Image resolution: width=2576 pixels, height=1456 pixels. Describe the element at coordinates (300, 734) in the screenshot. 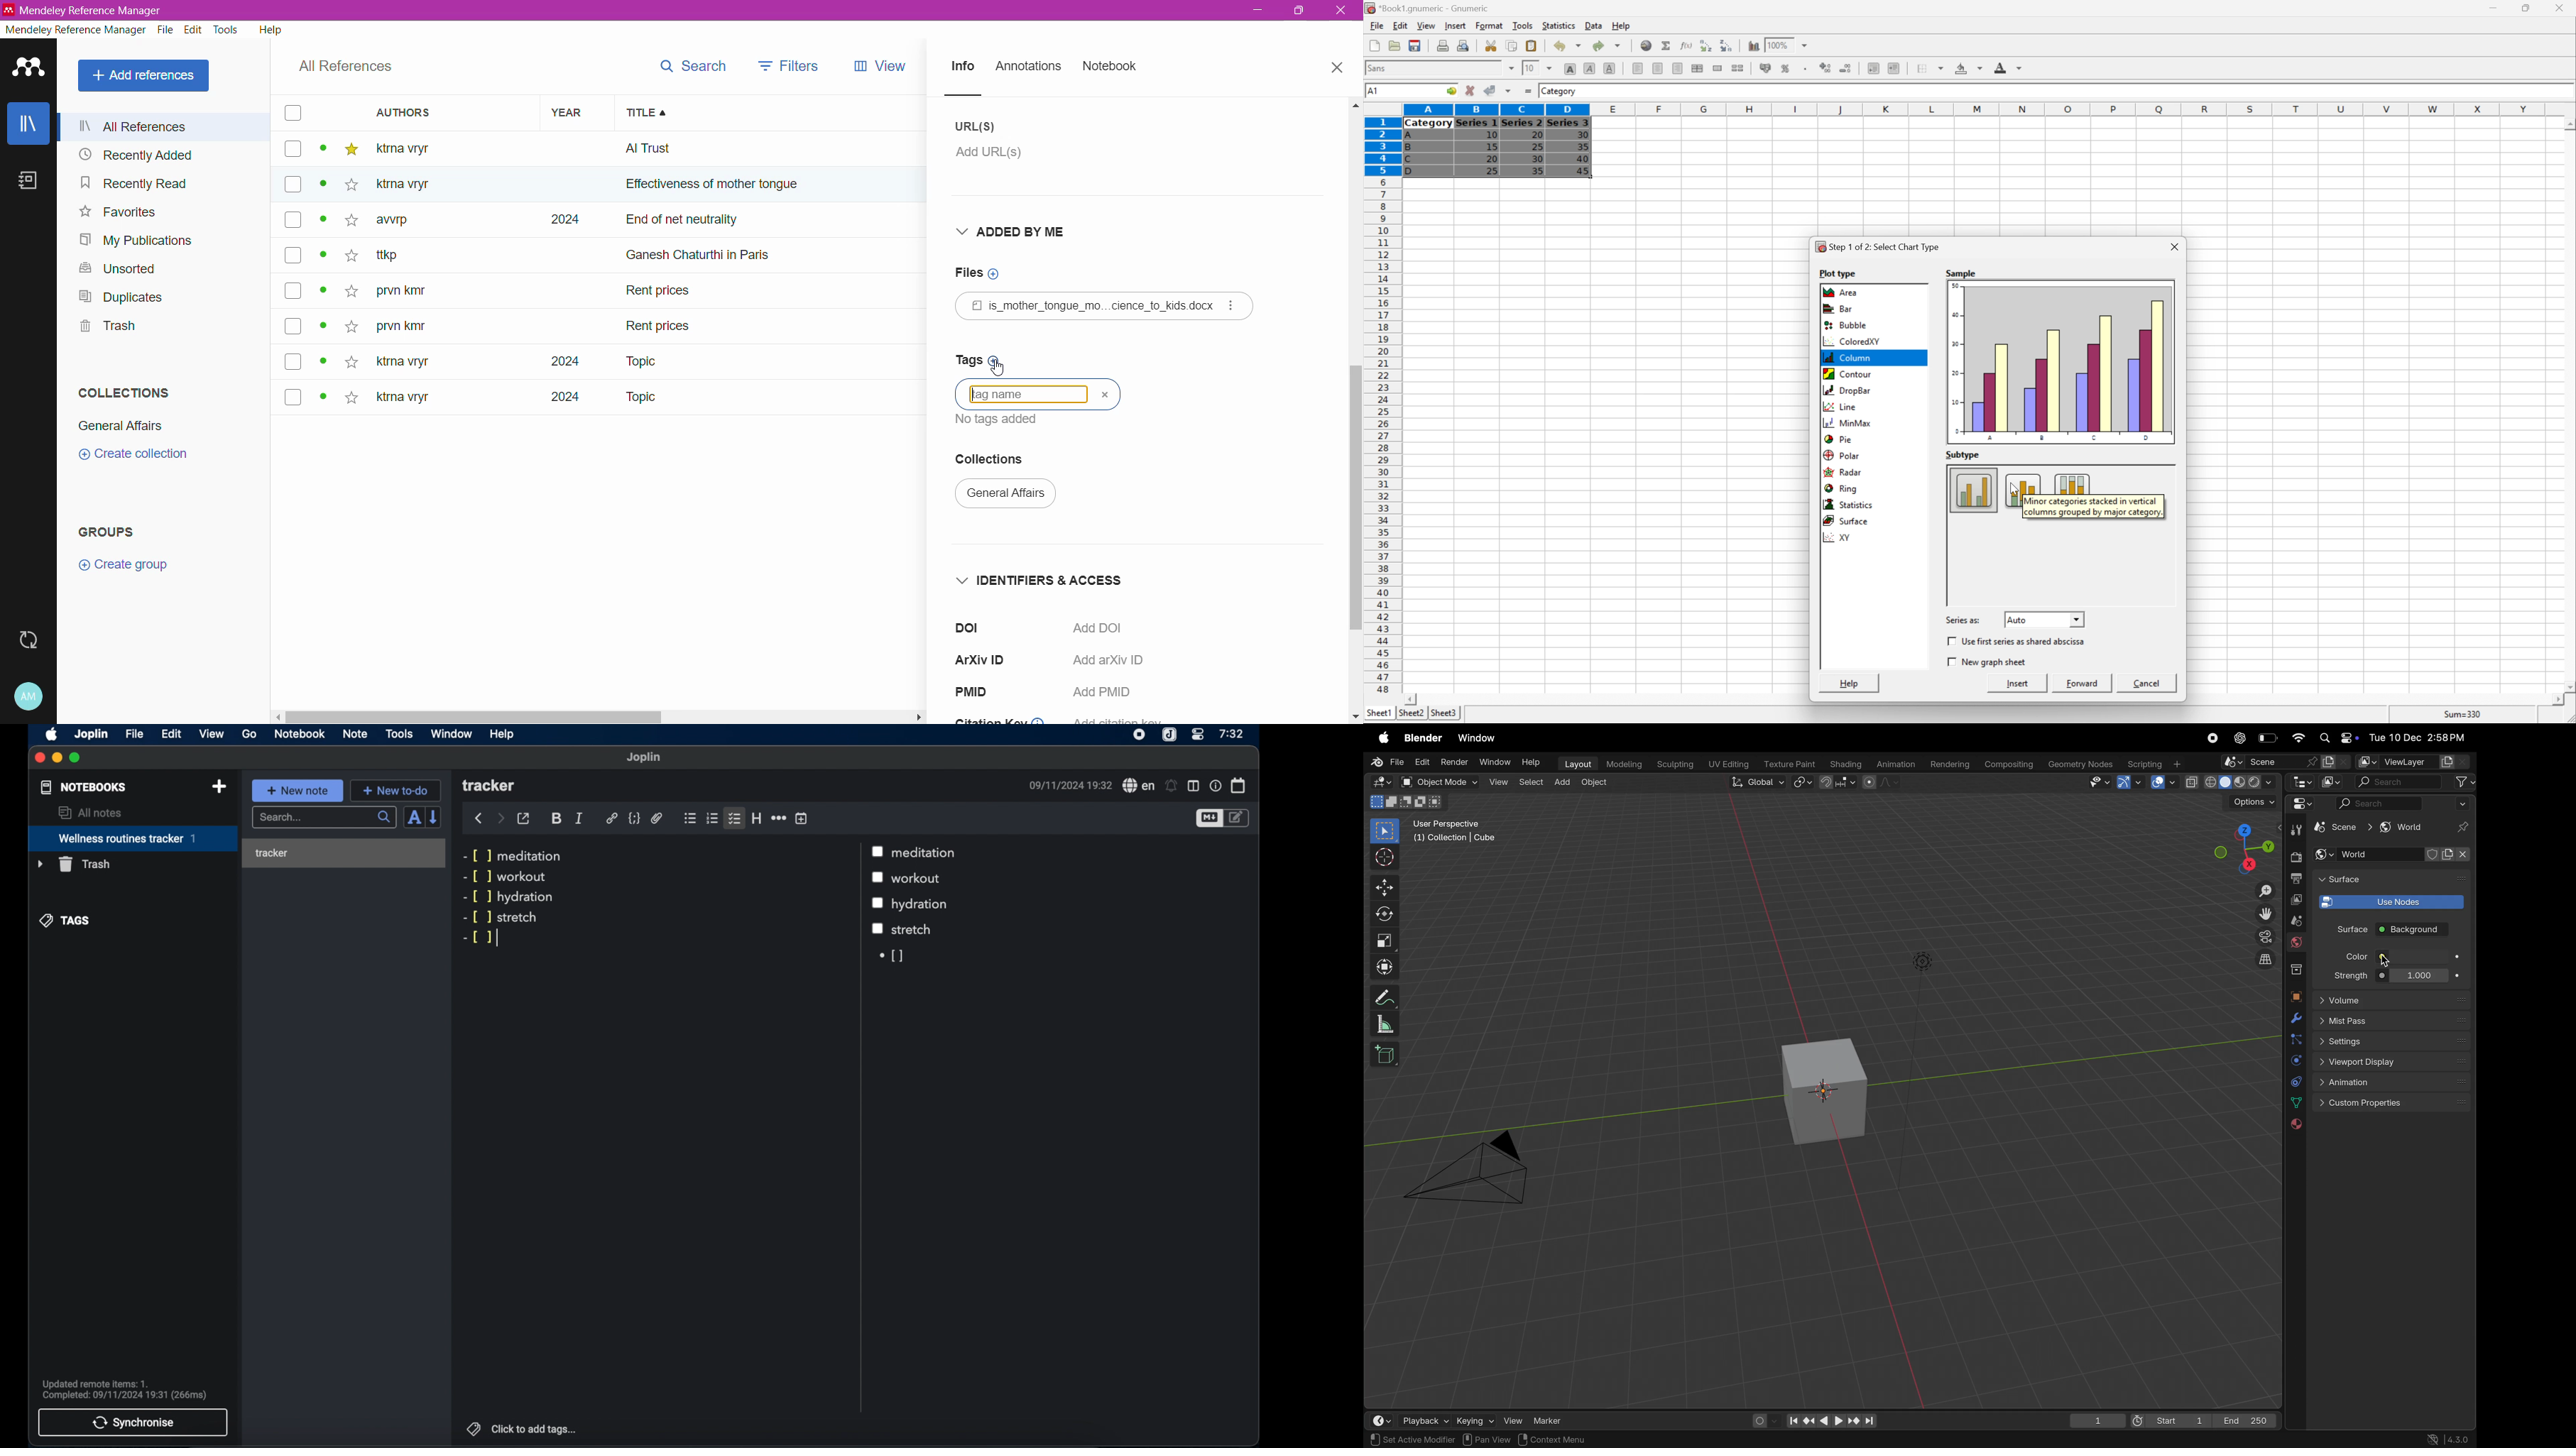

I see `notebook` at that location.